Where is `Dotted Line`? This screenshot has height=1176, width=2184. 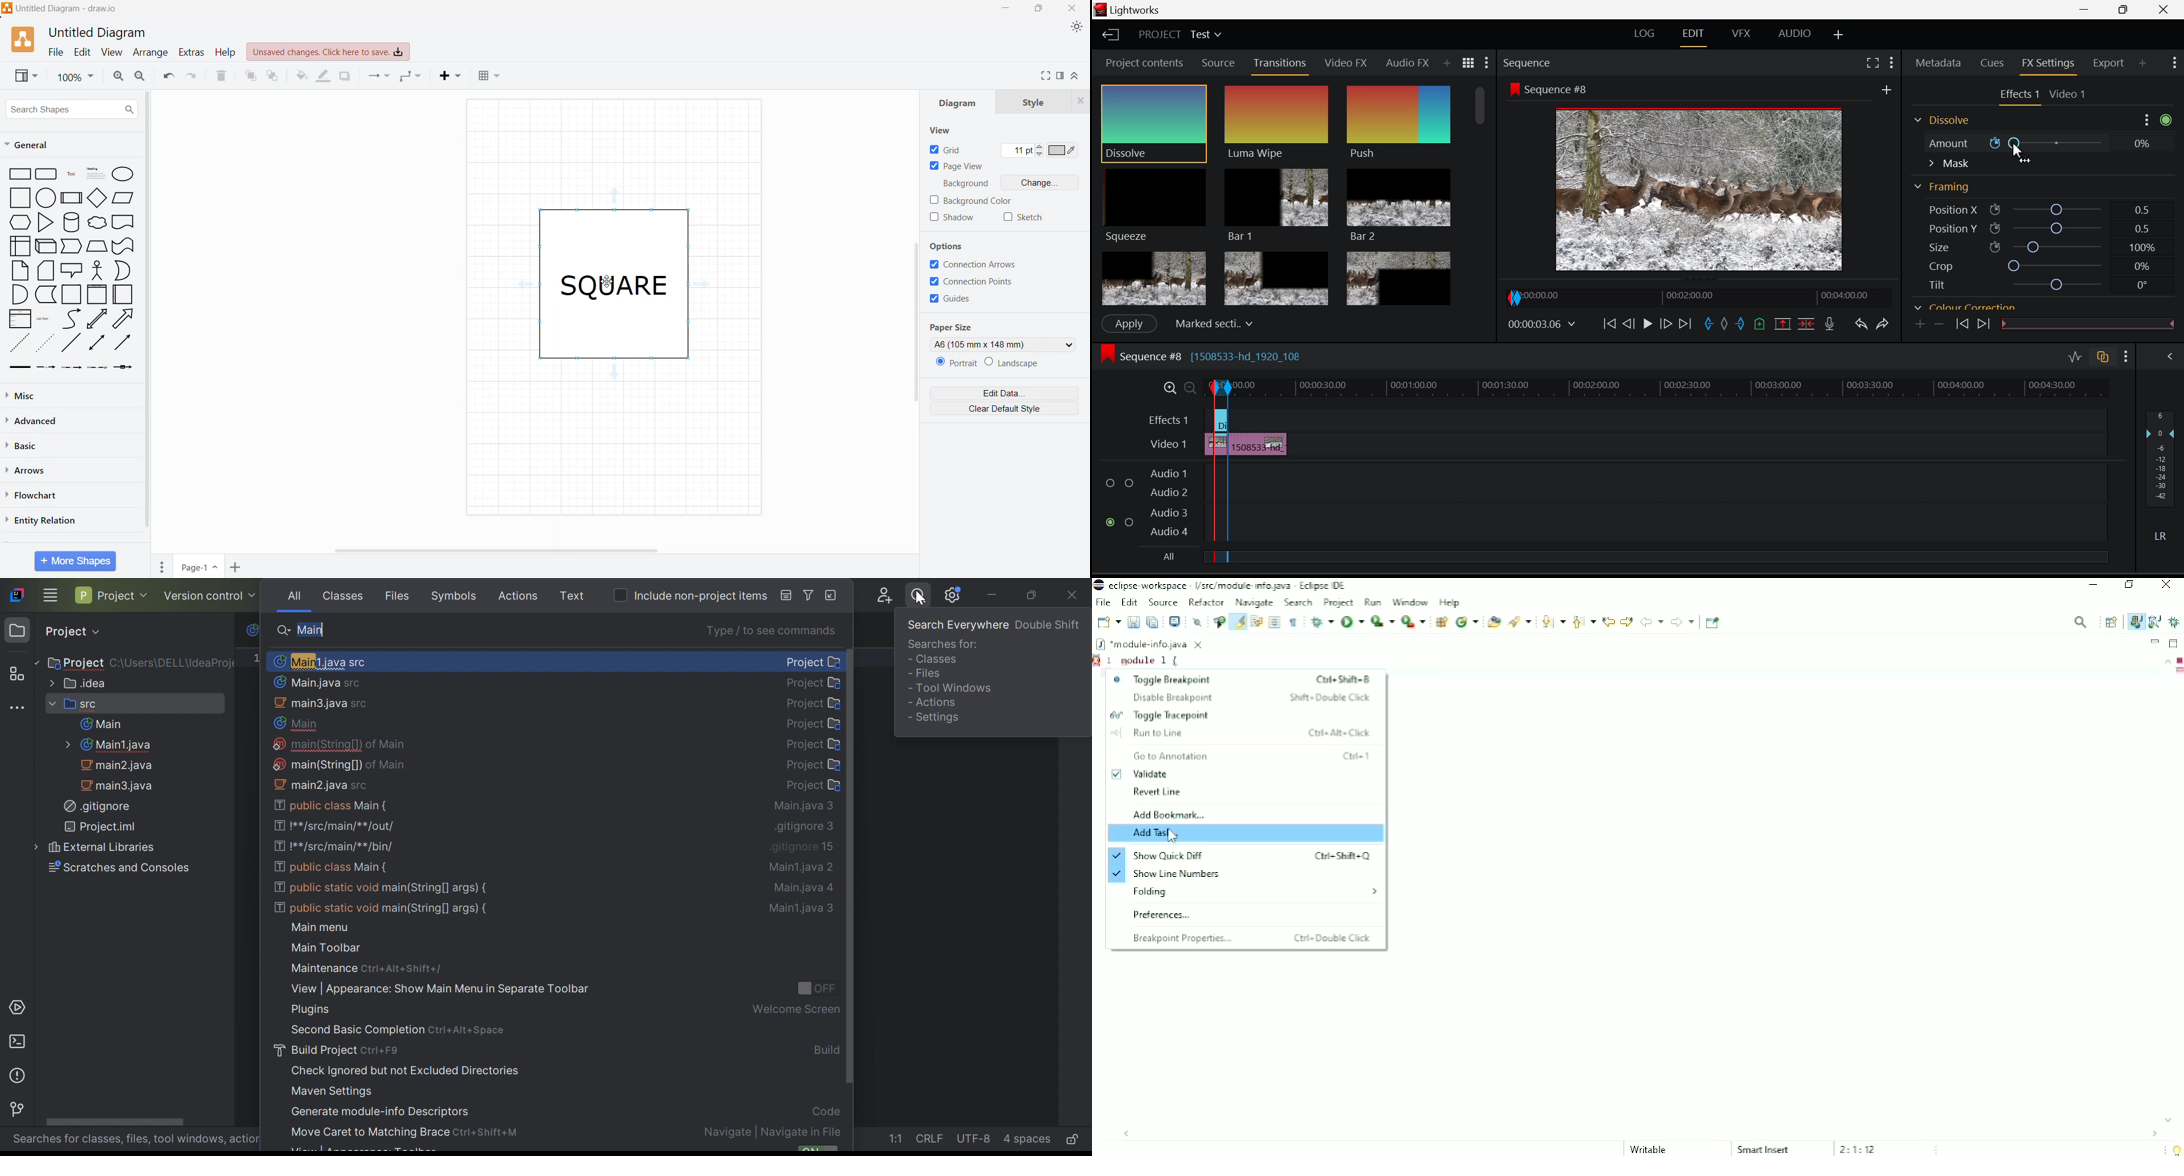 Dotted Line is located at coordinates (18, 344).